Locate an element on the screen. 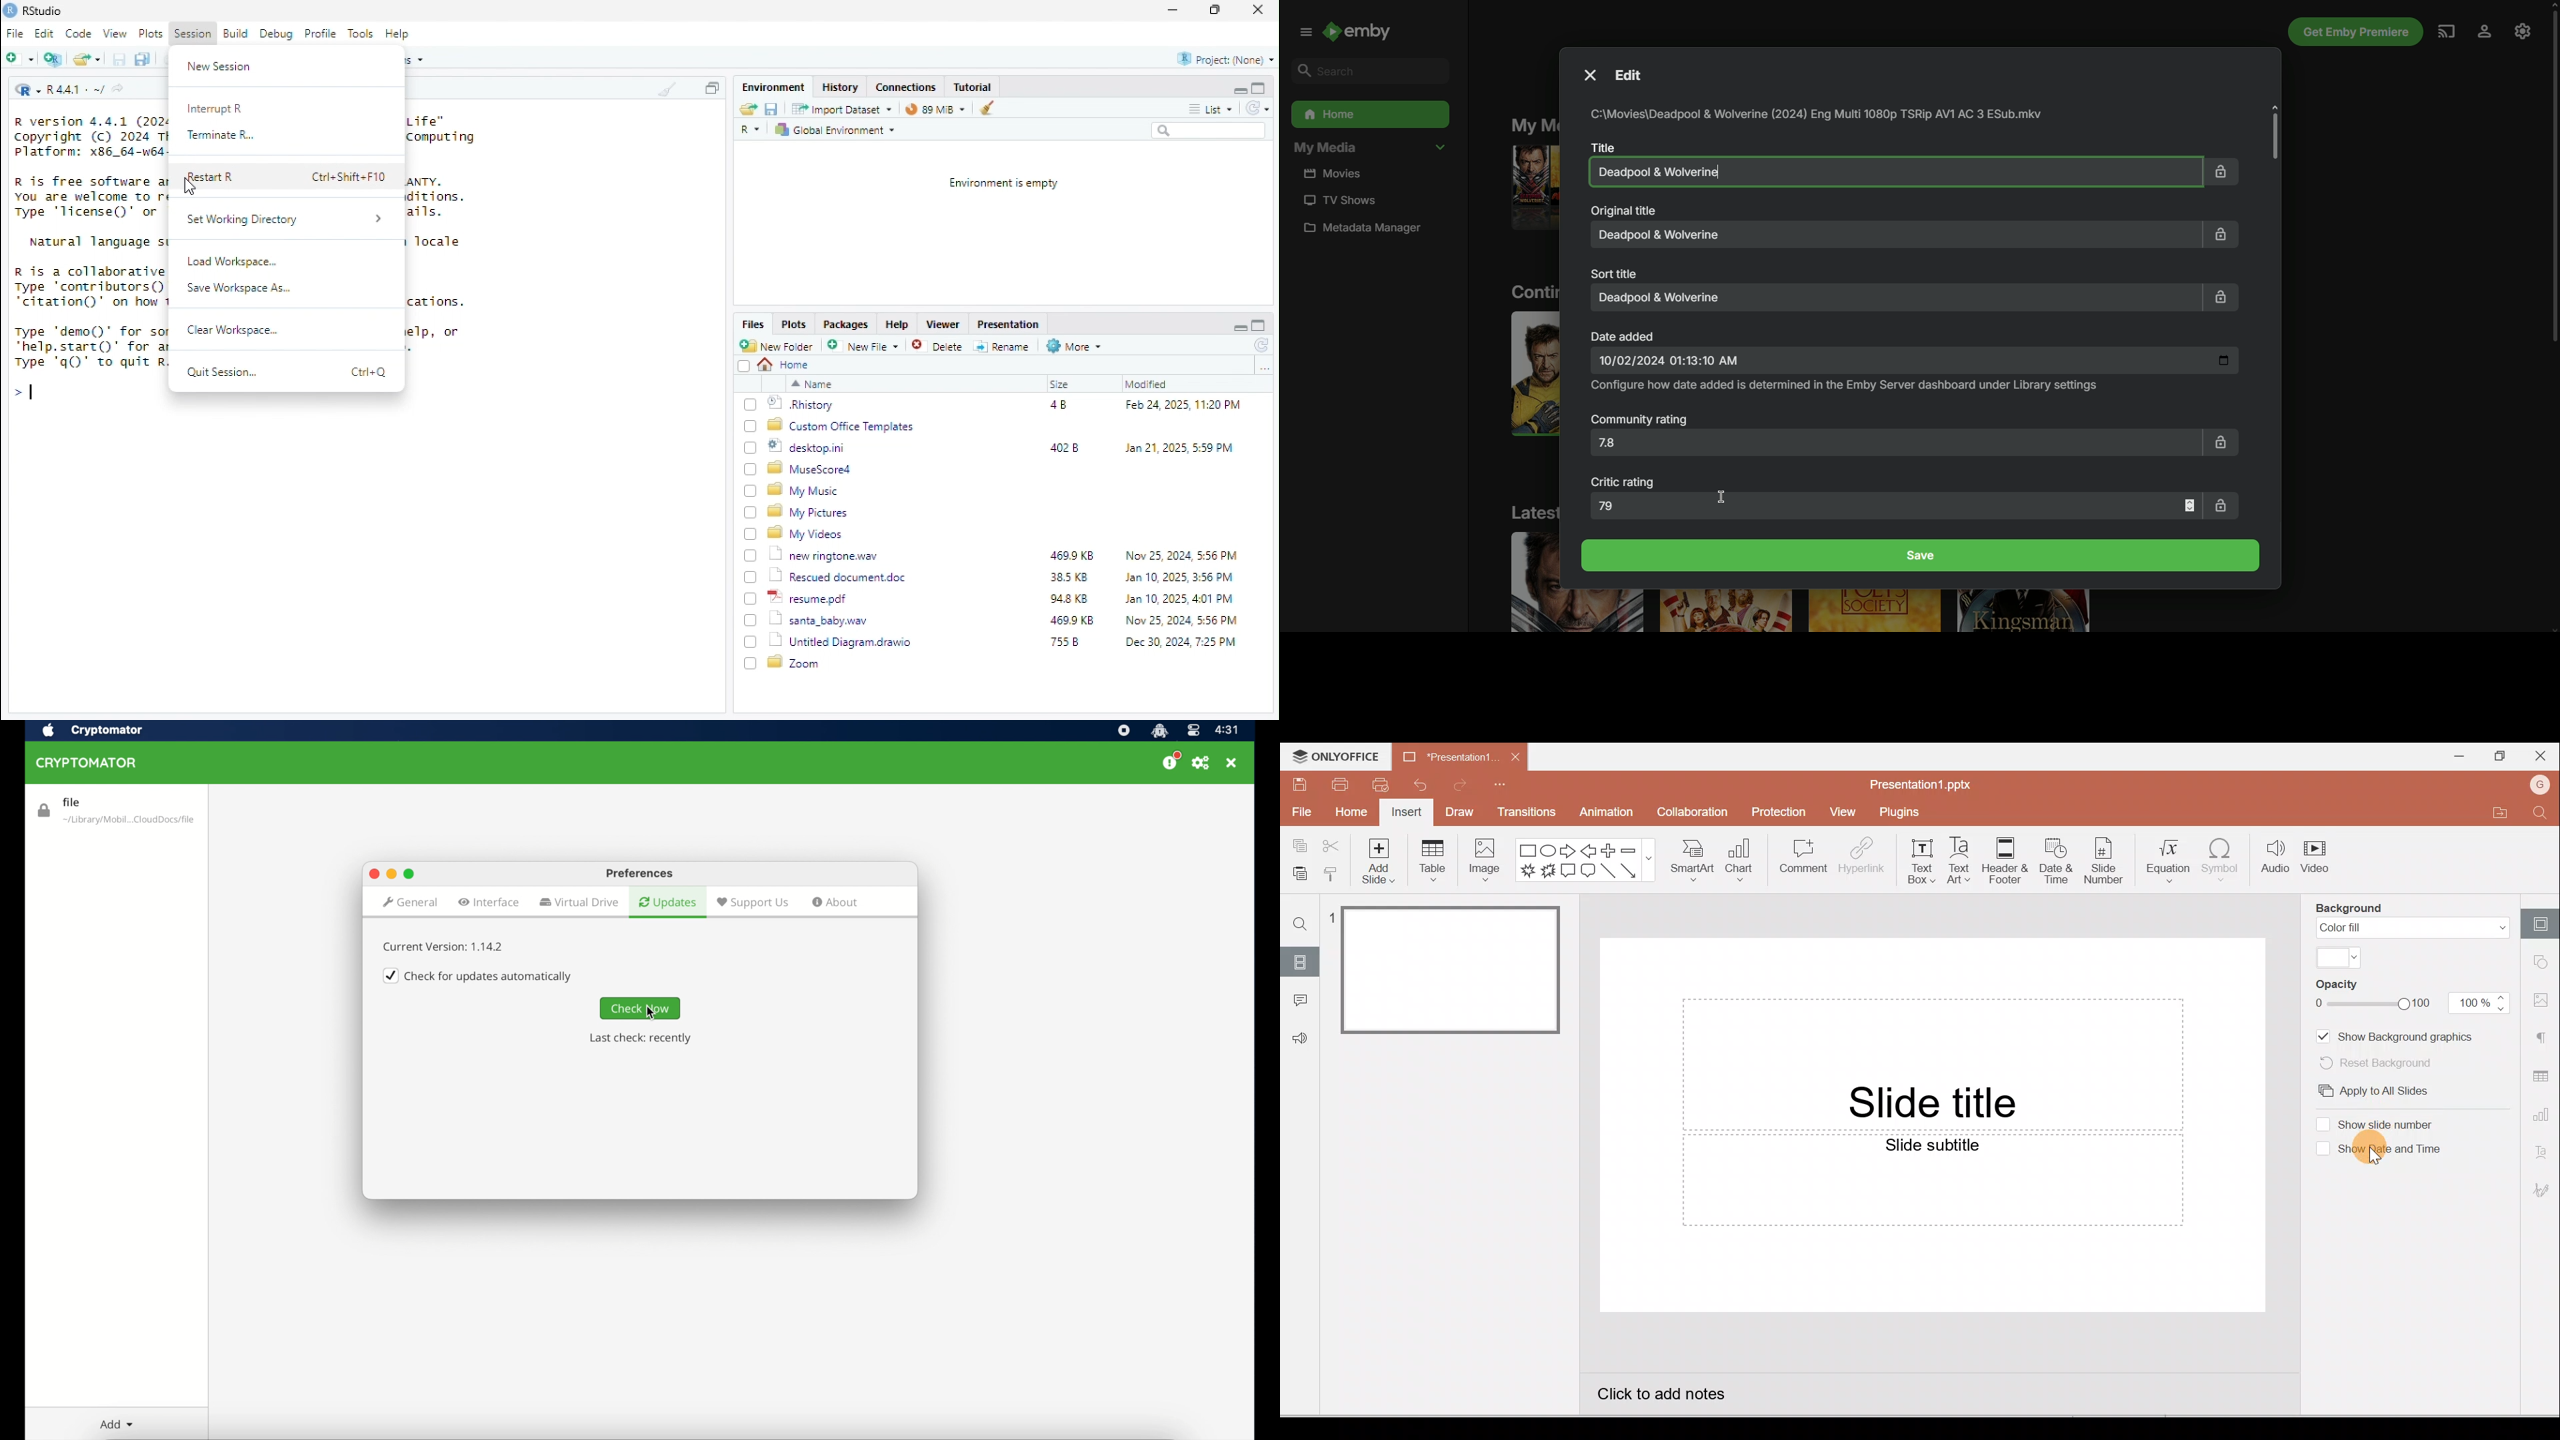 The height and width of the screenshot is (1456, 2576). Ctrl+Shift+F10 is located at coordinates (348, 176).